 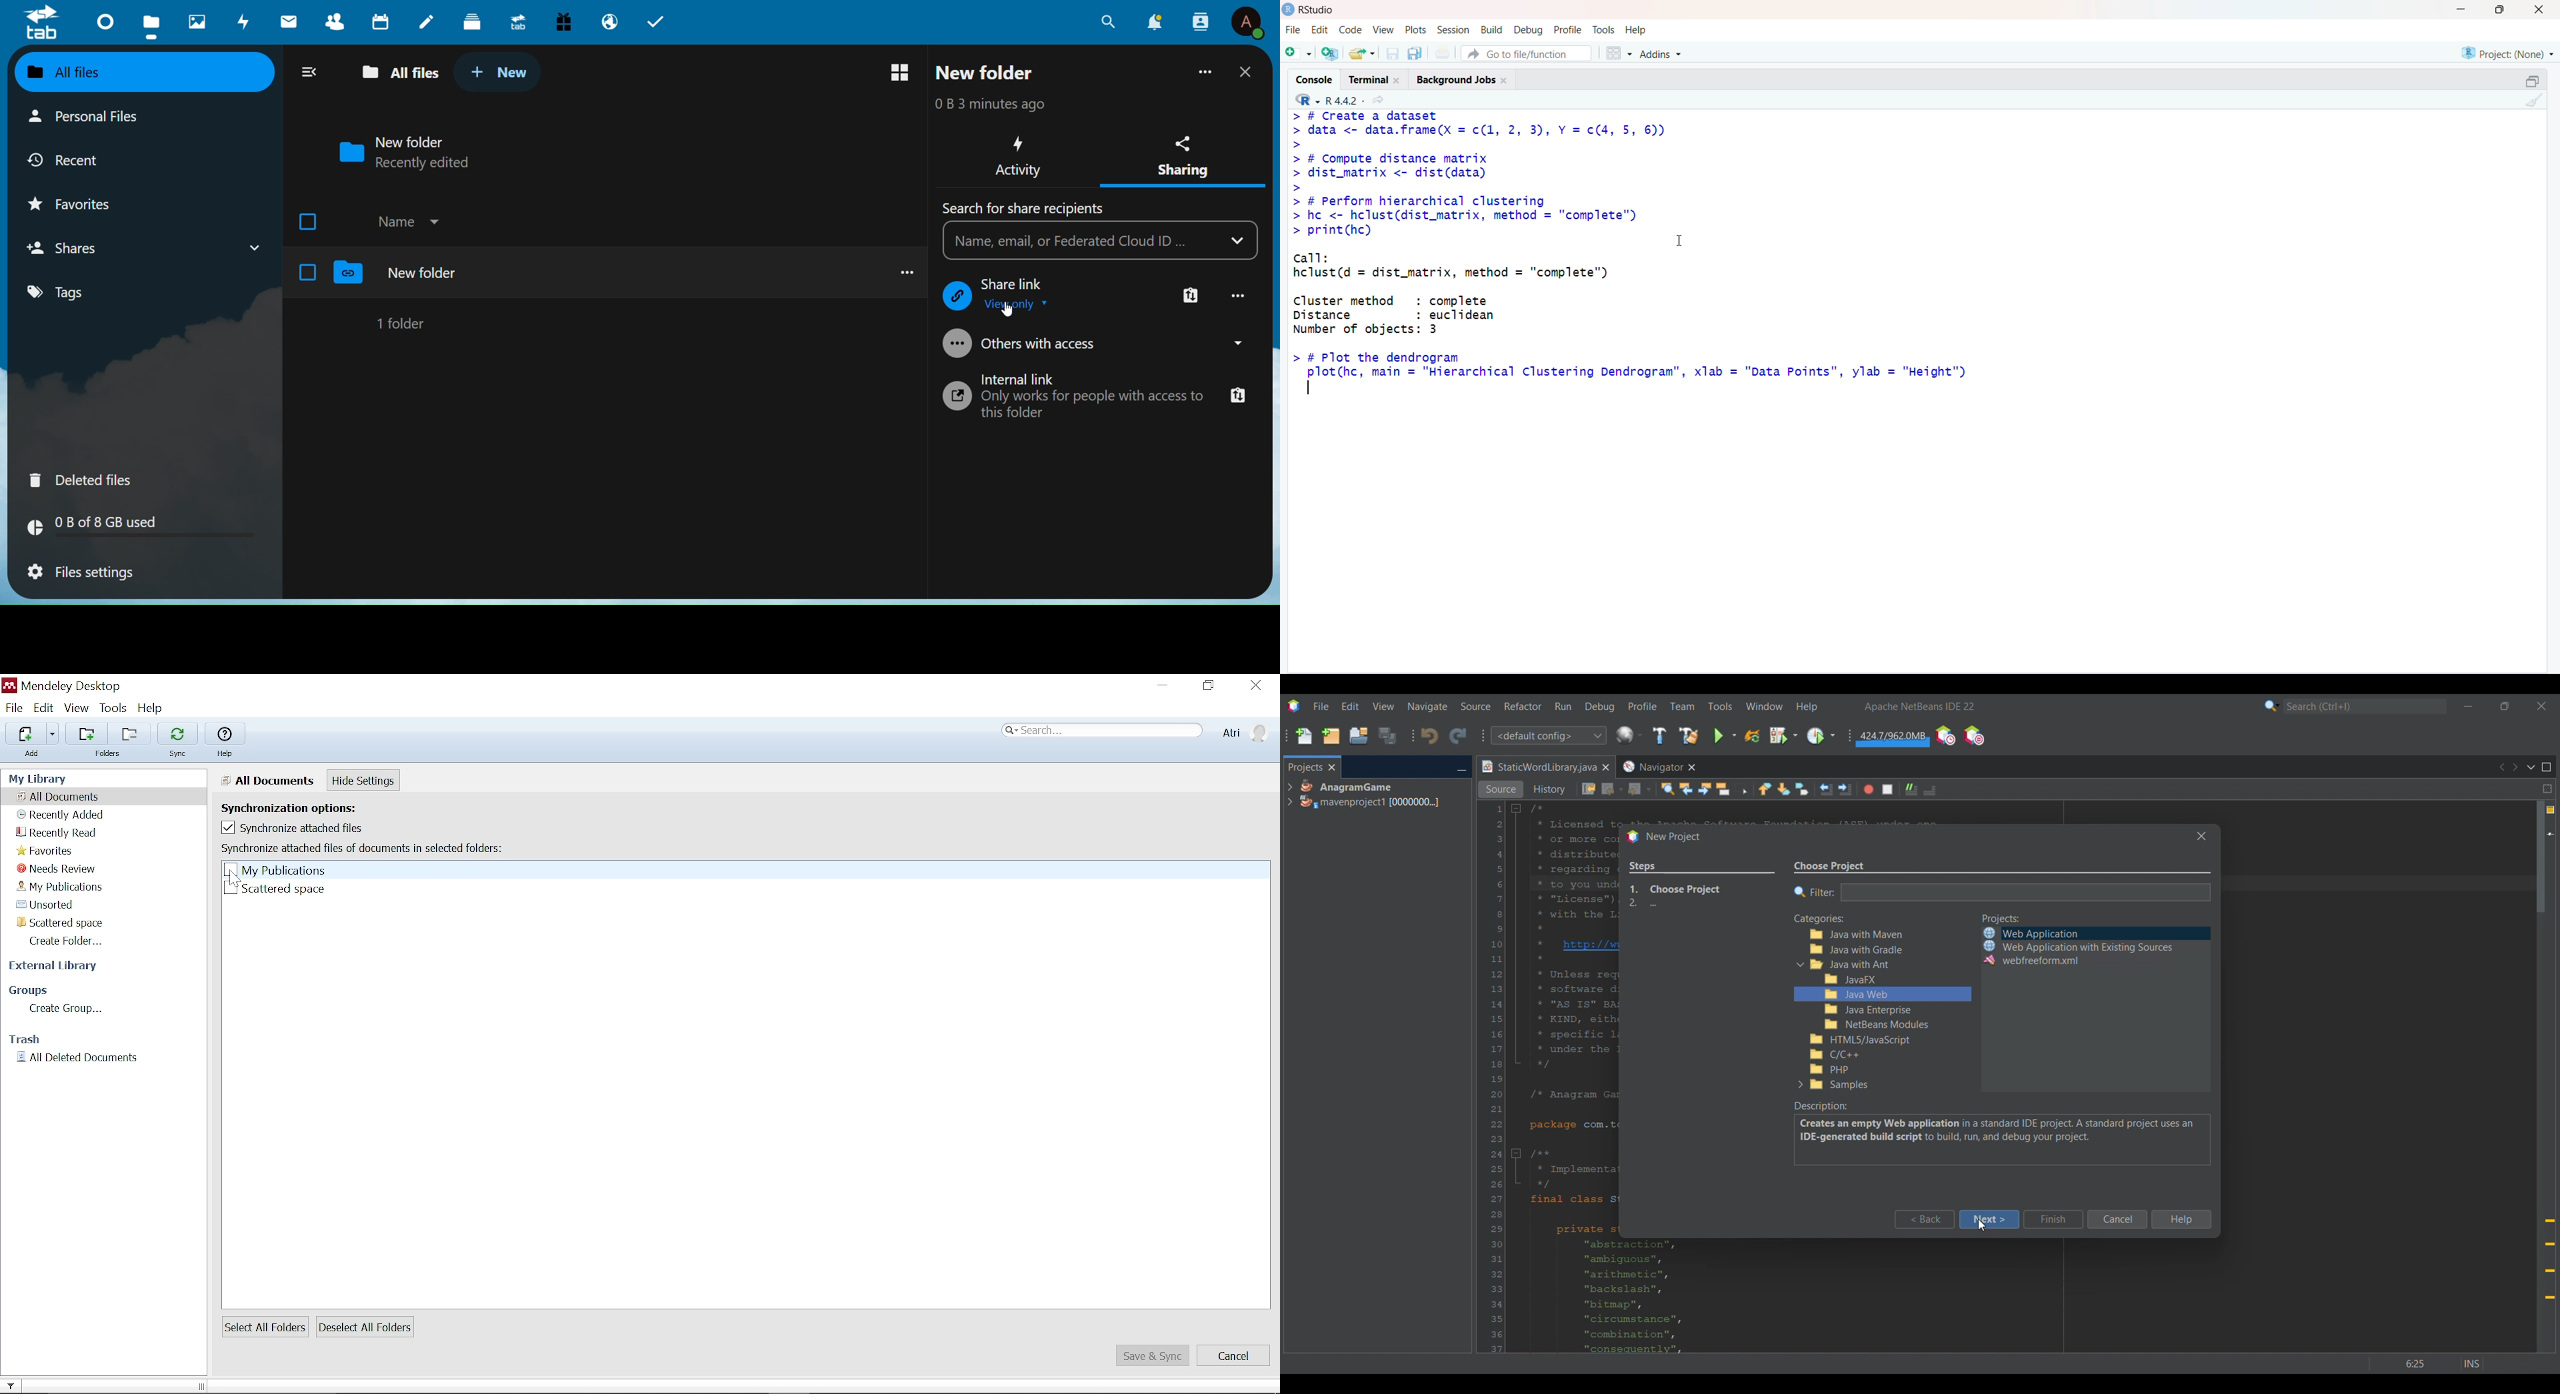 I want to click on Open an existing file (Ctrl + O), so click(x=1362, y=52).